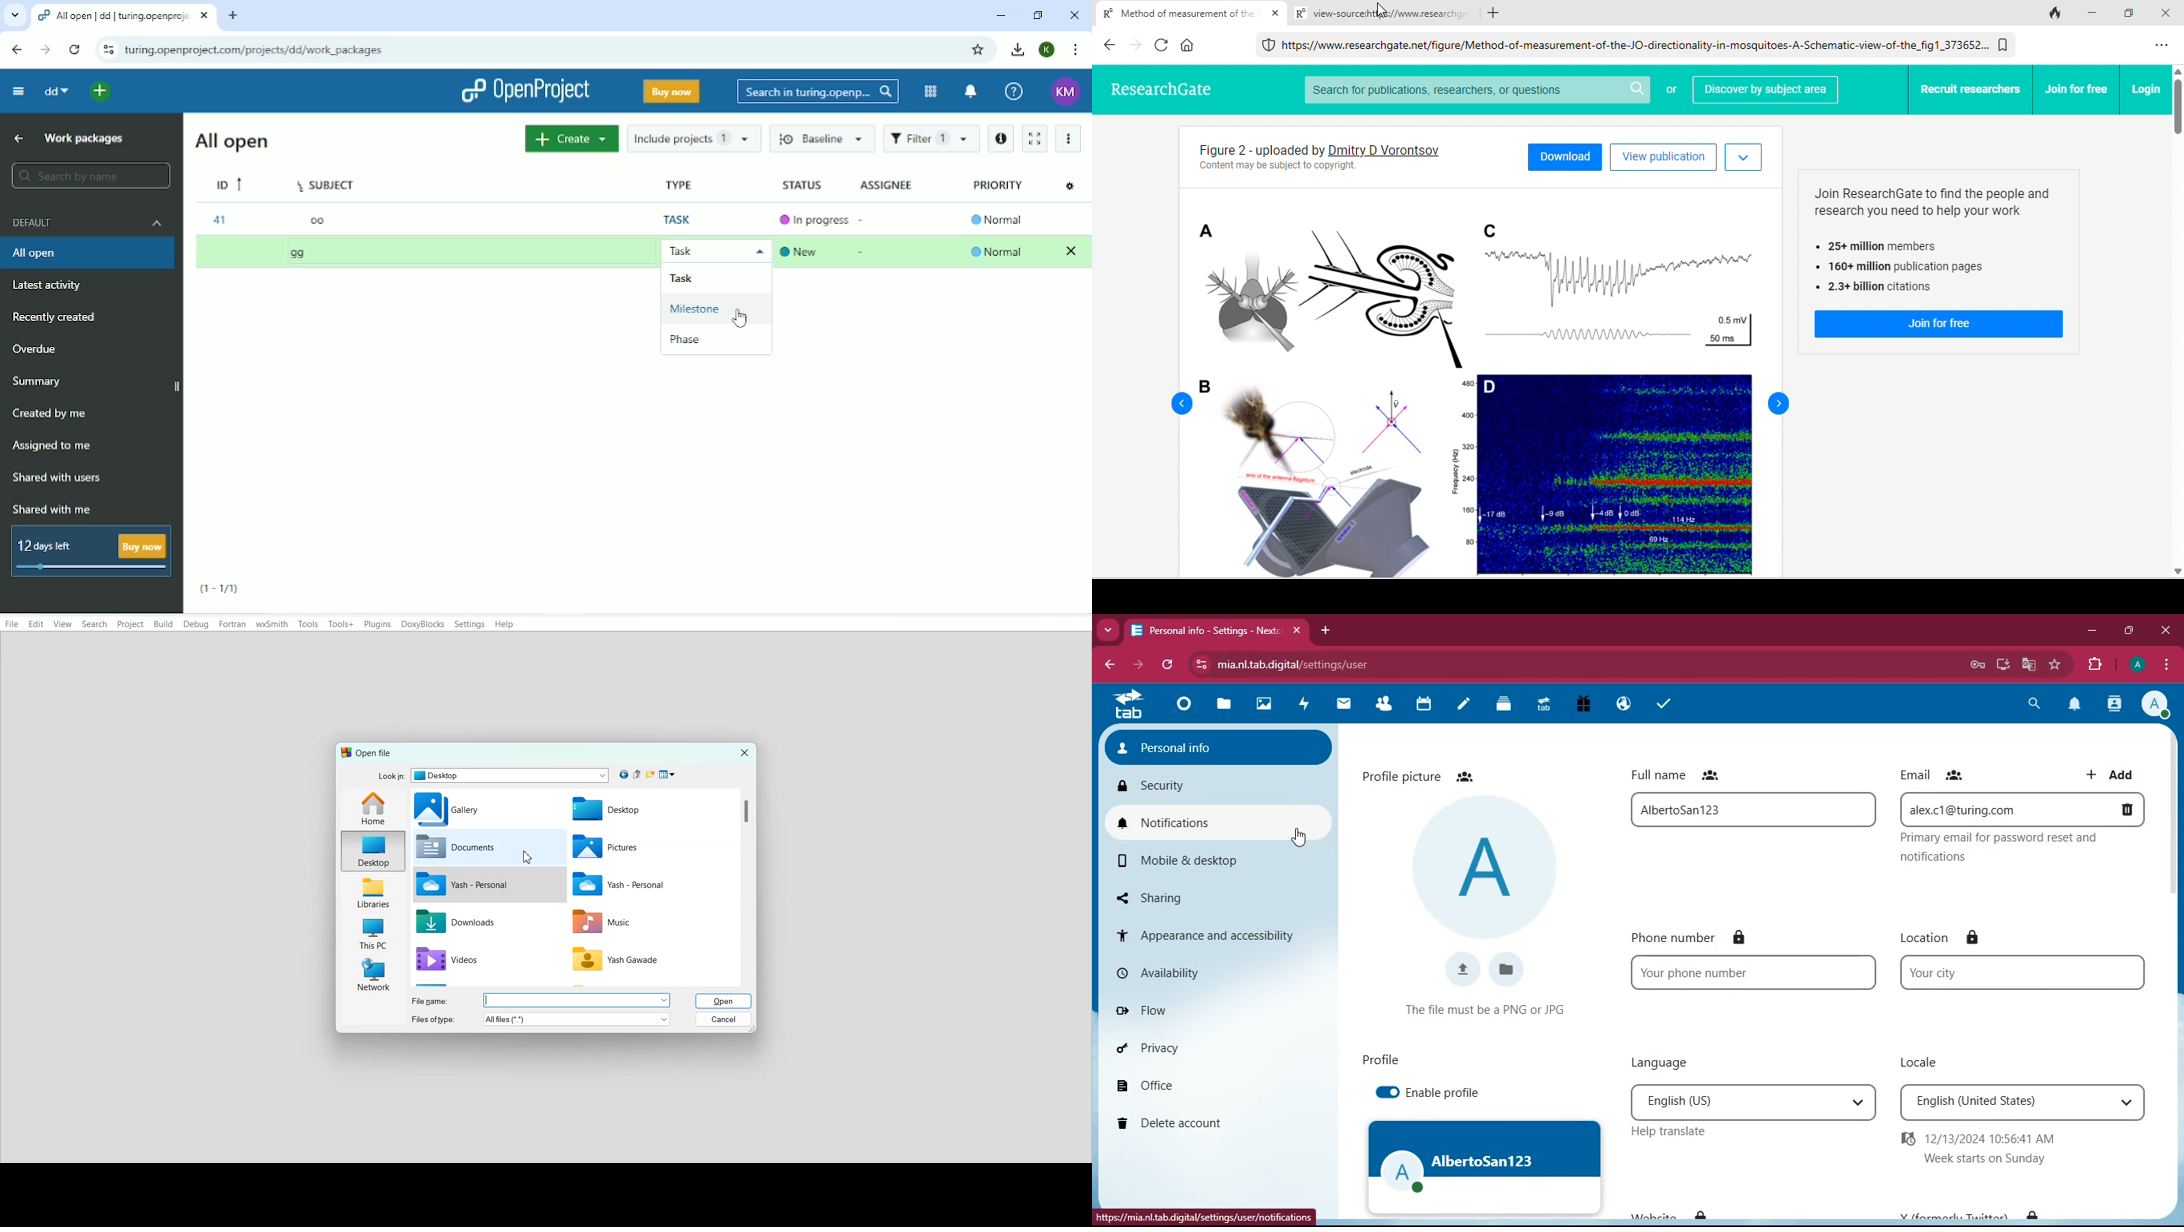  Describe the element at coordinates (1670, 93) in the screenshot. I see `or` at that location.